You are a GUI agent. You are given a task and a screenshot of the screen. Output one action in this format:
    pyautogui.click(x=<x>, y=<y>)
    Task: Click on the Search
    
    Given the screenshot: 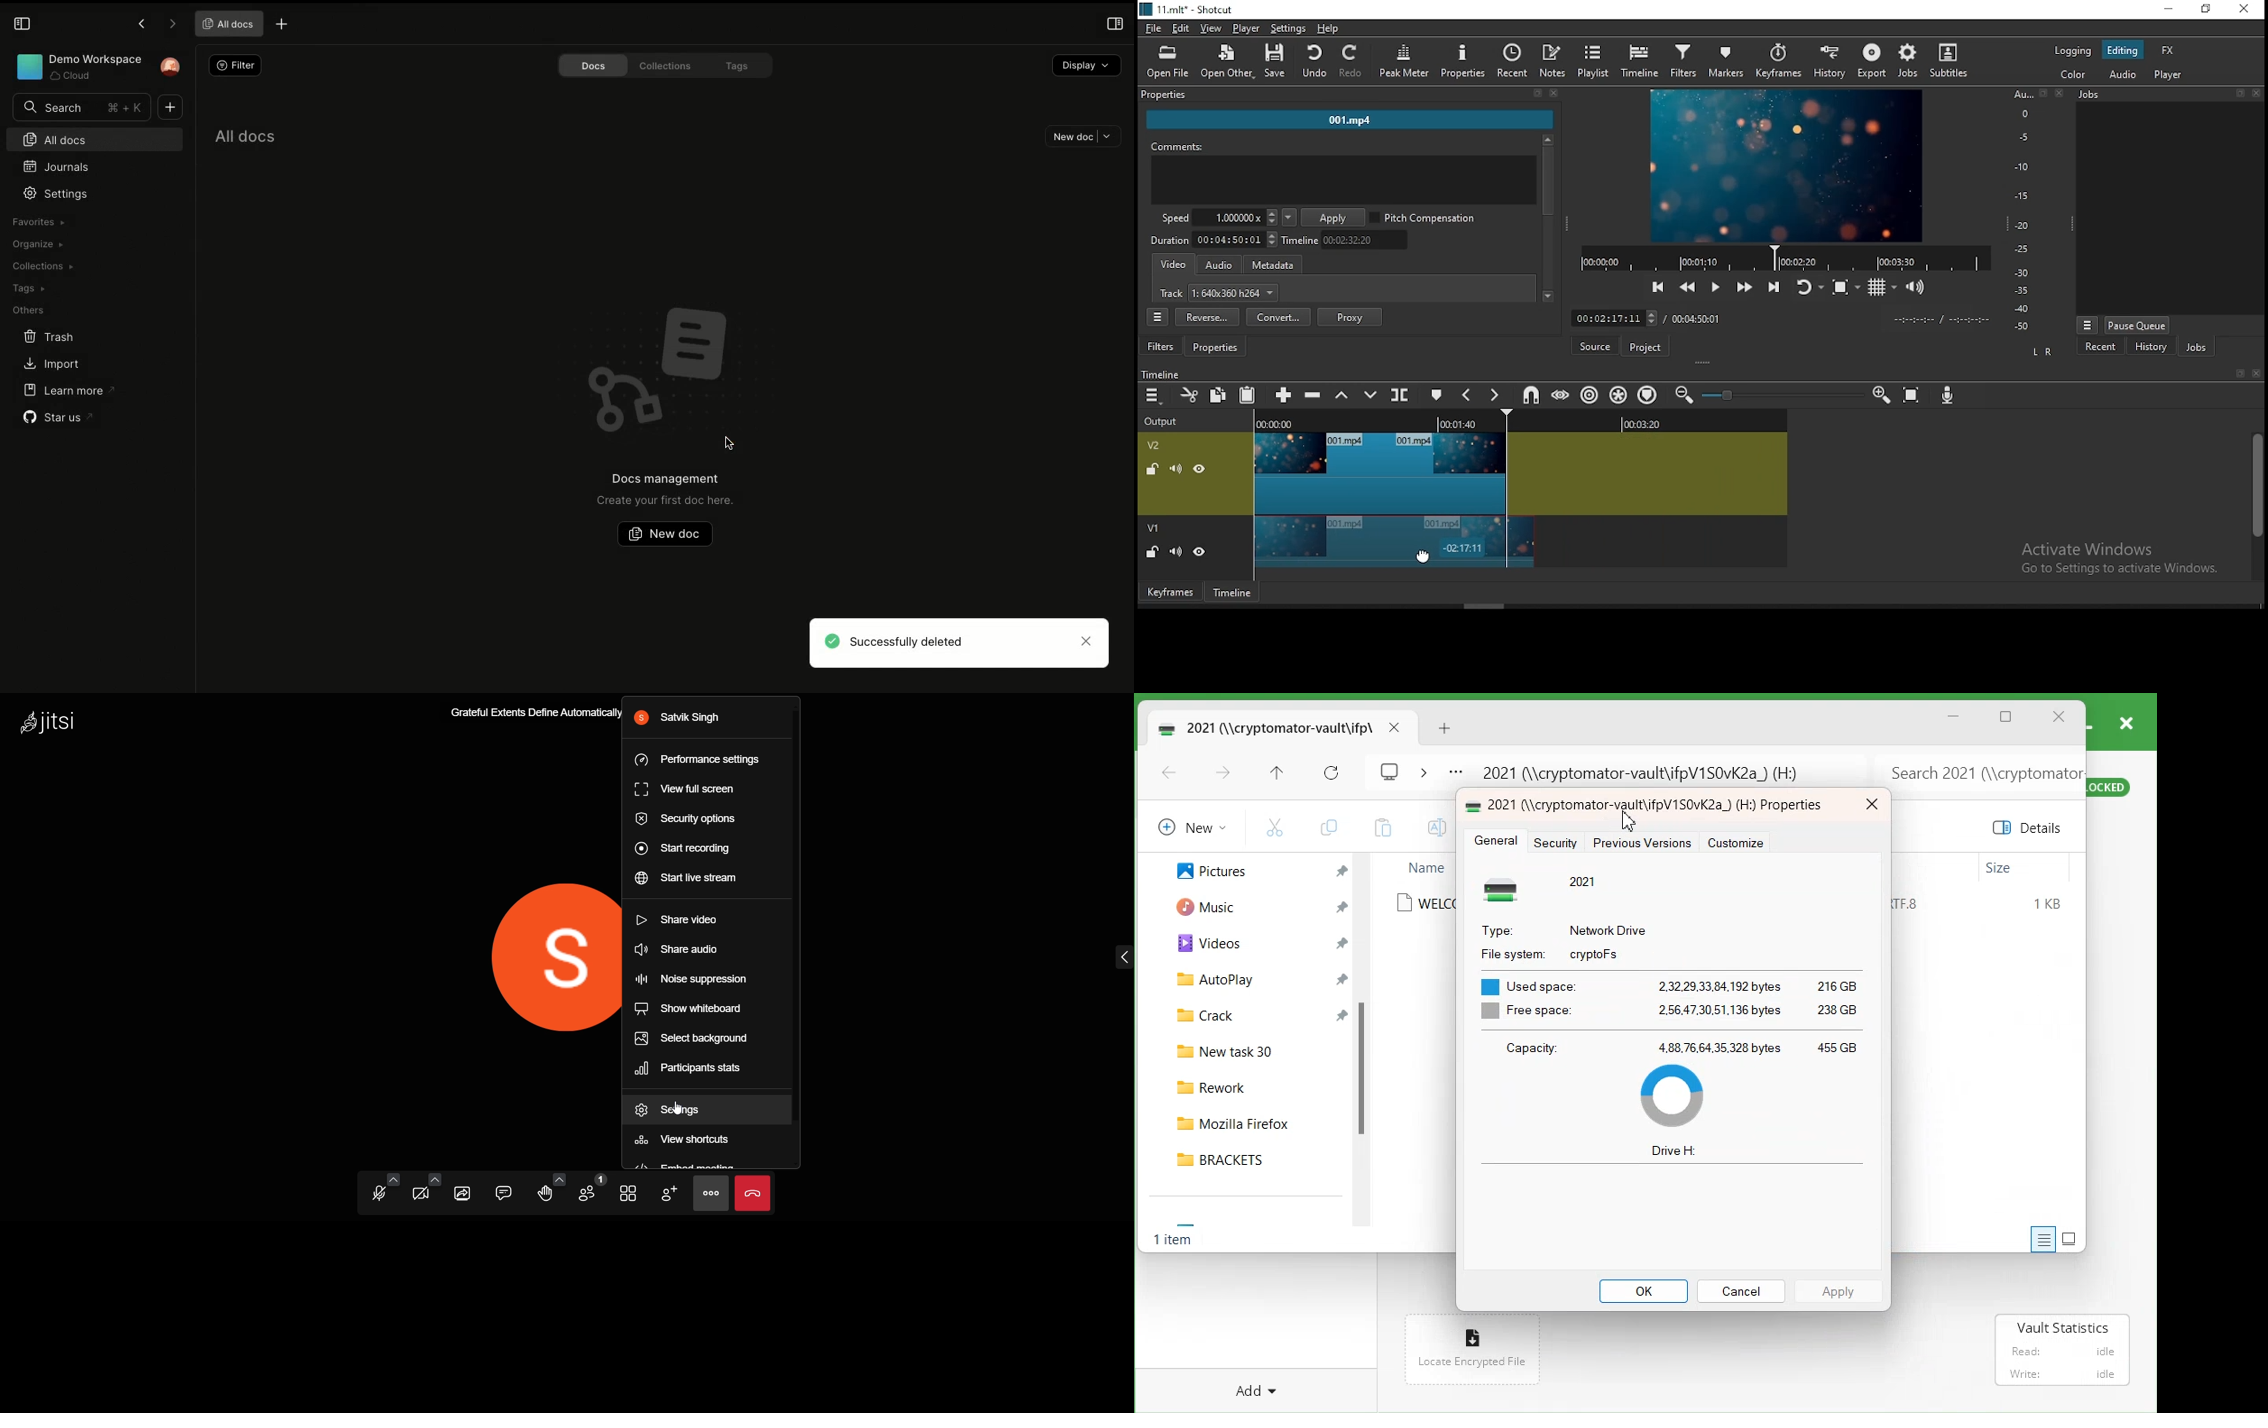 What is the action you would take?
    pyautogui.click(x=81, y=107)
    